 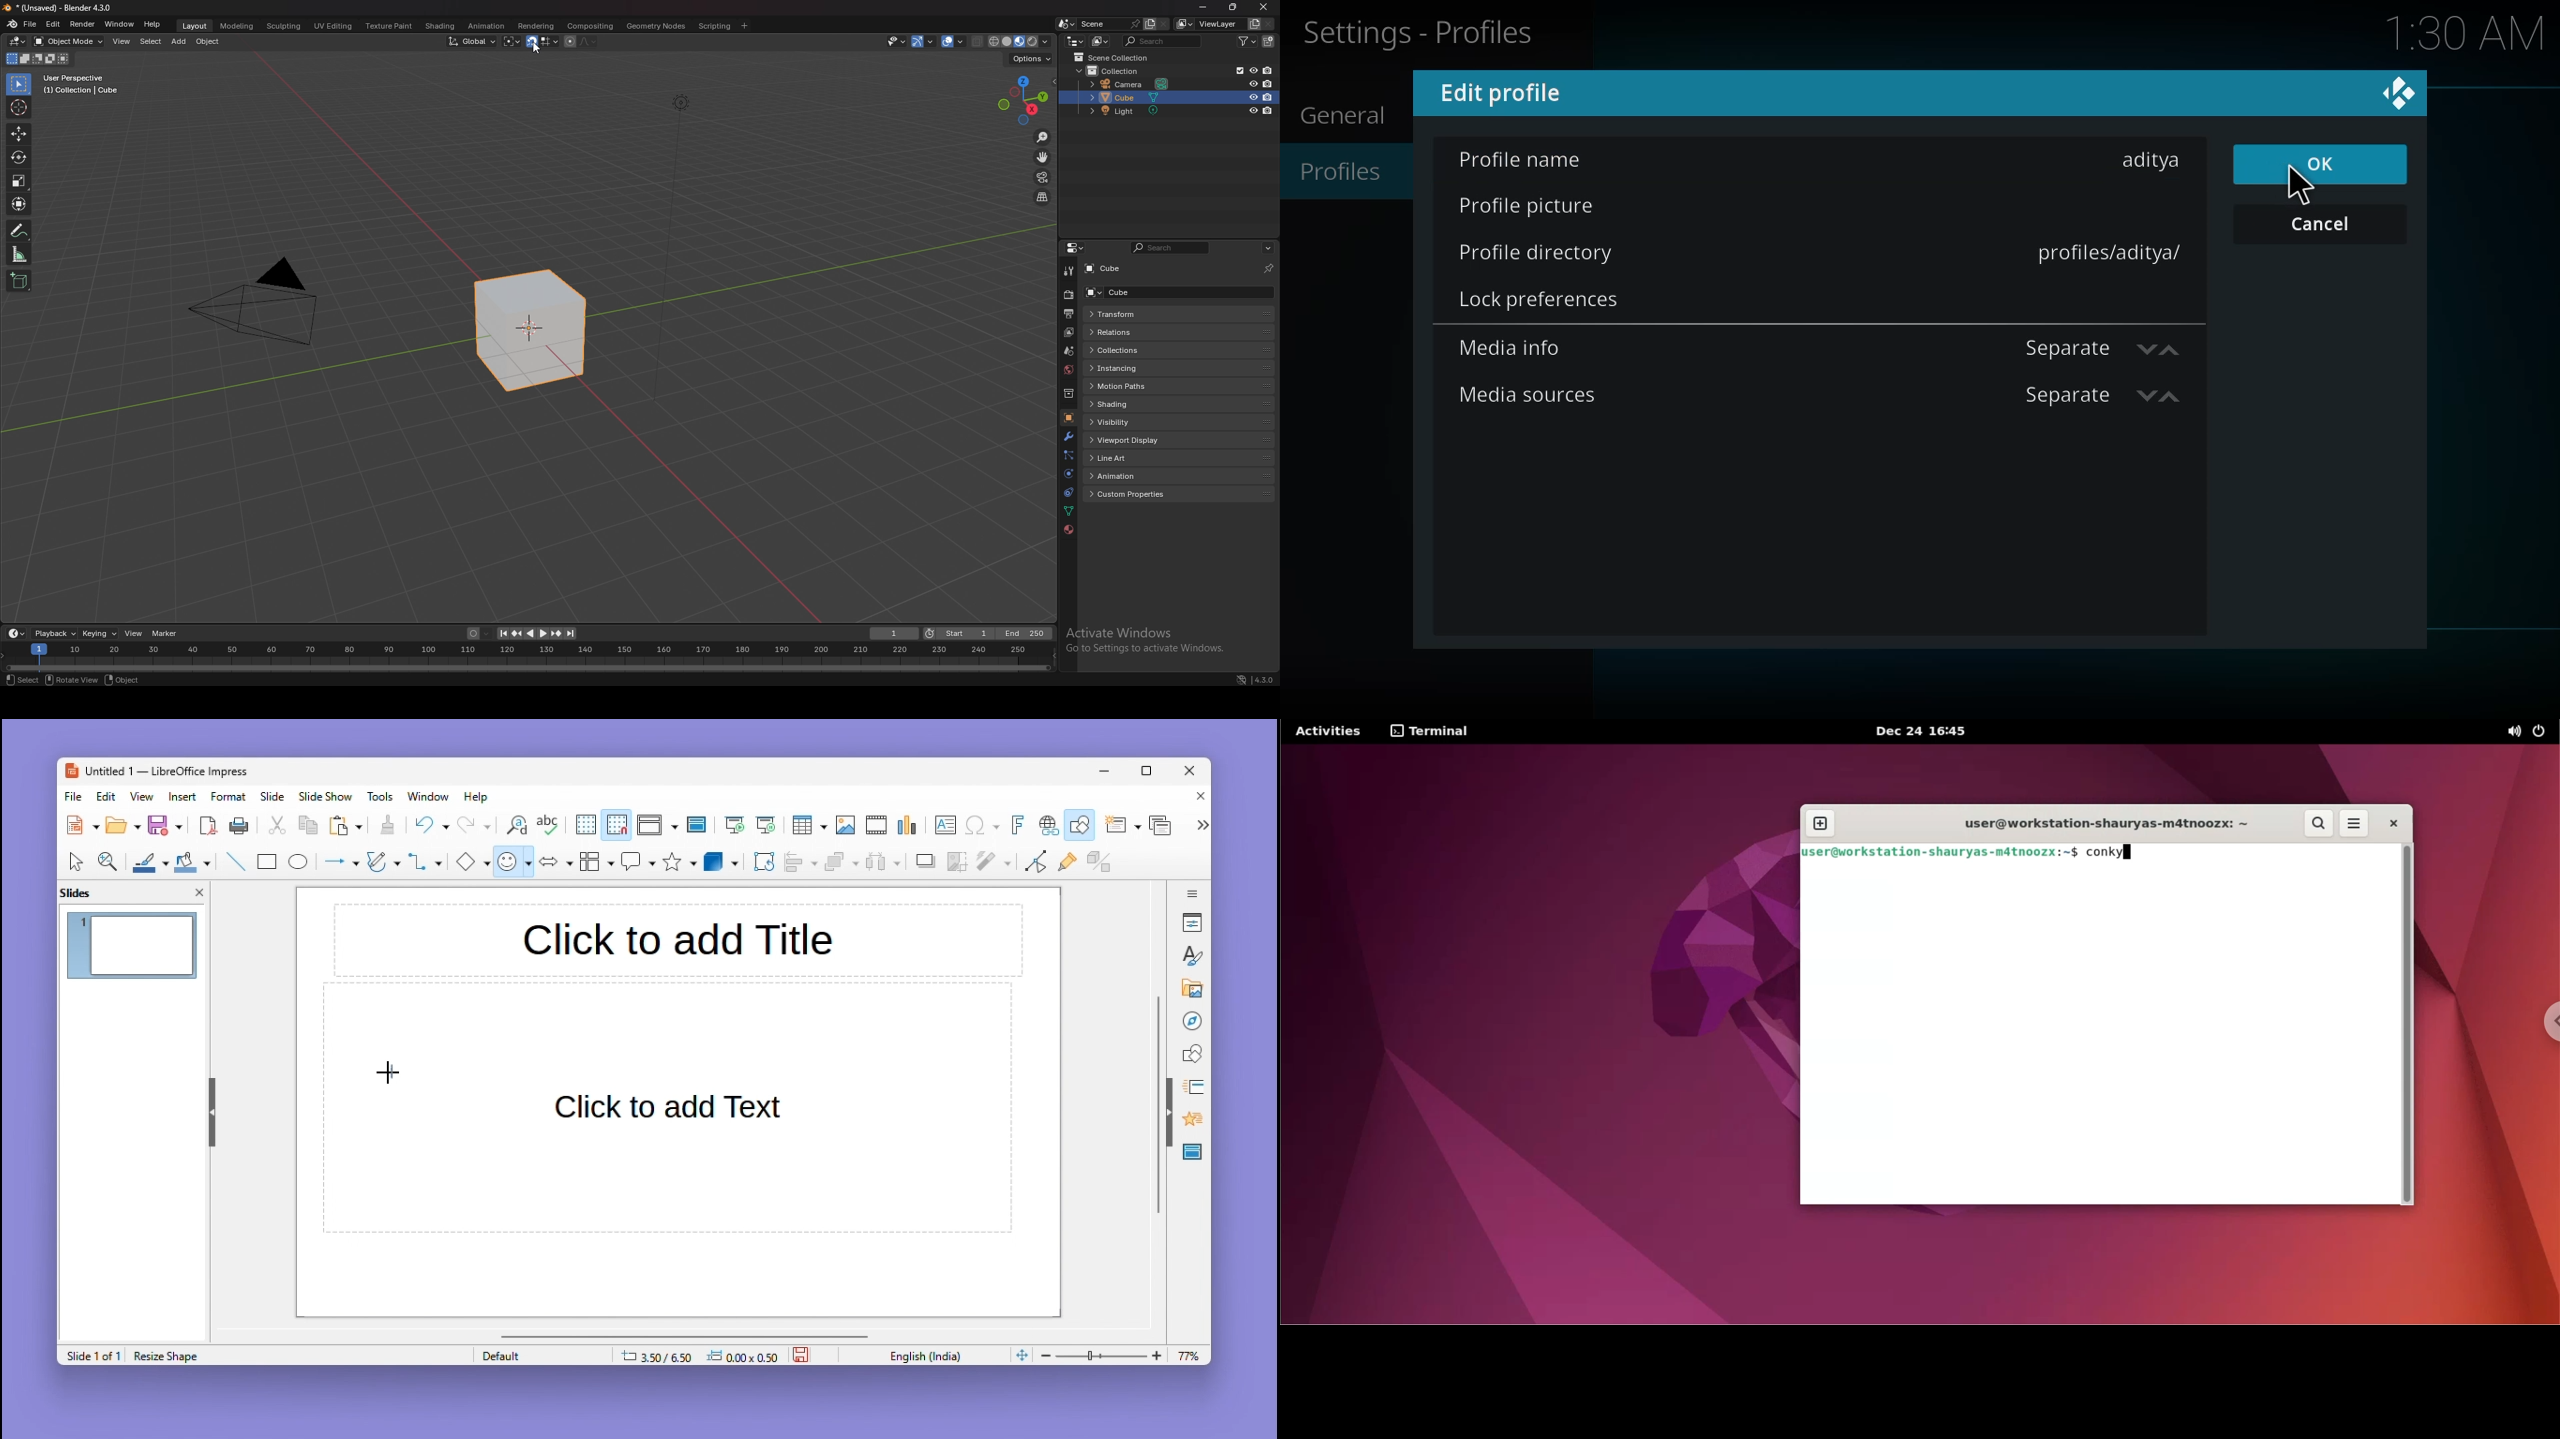 What do you see at coordinates (992, 867) in the screenshot?
I see `Filter` at bounding box center [992, 867].